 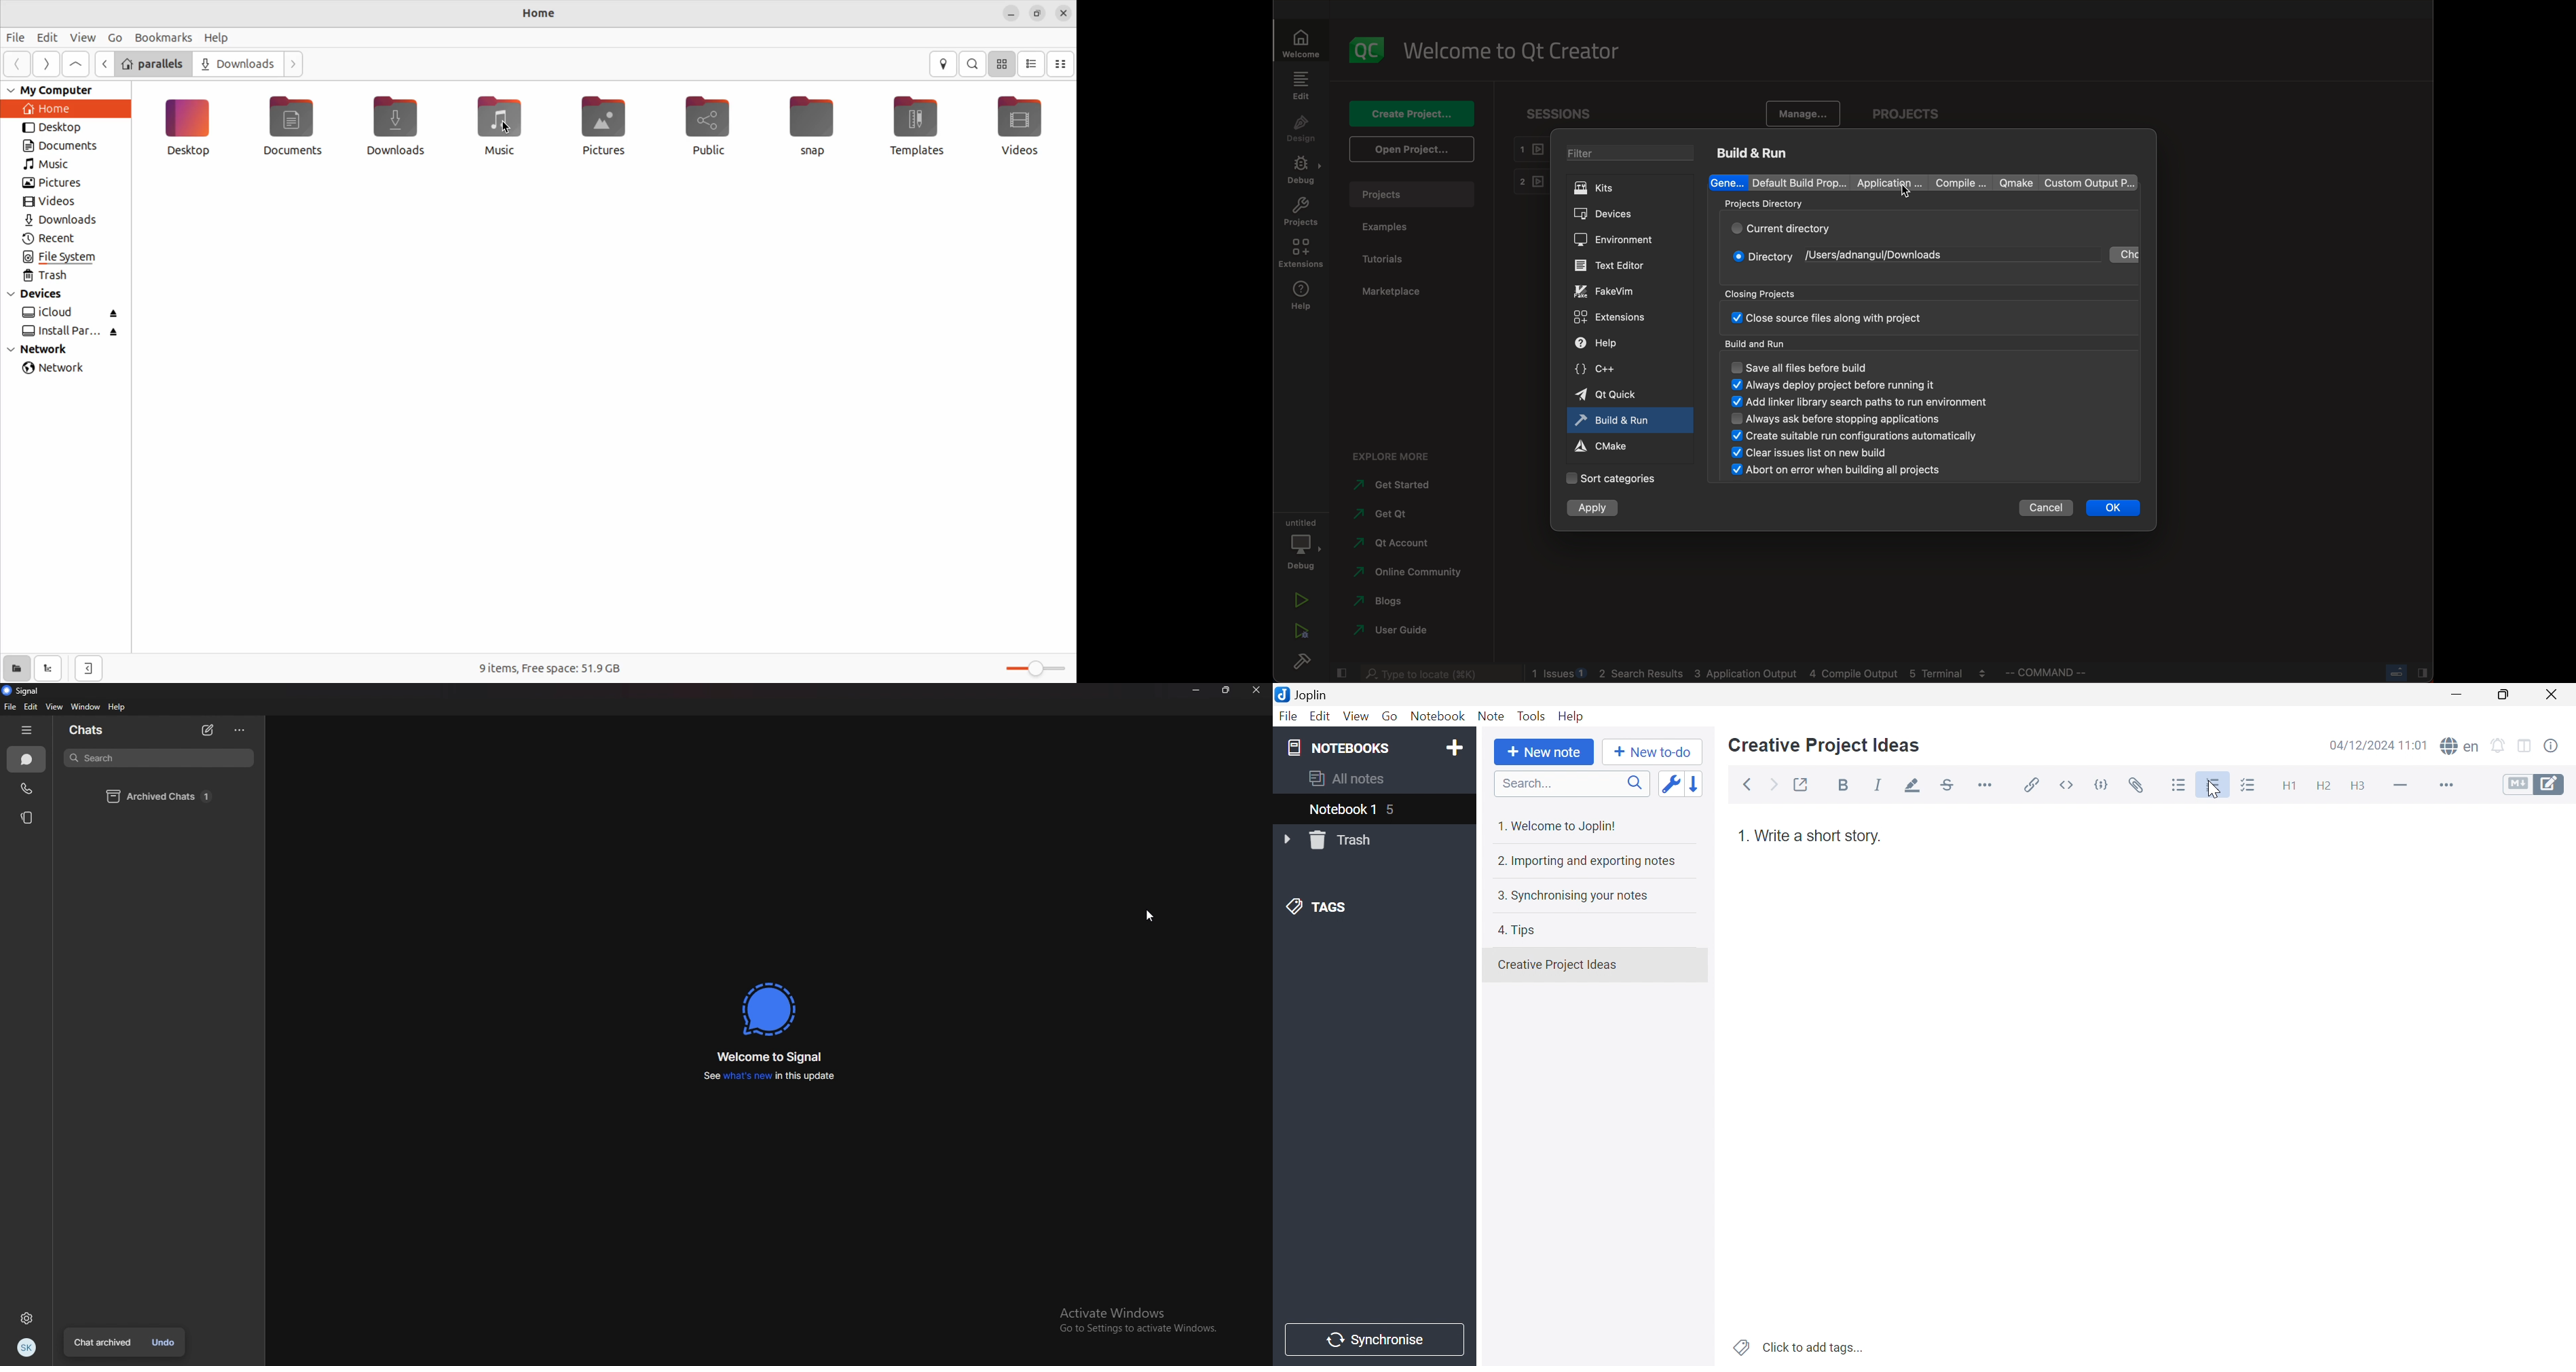 I want to click on Cursor, so click(x=2217, y=790).